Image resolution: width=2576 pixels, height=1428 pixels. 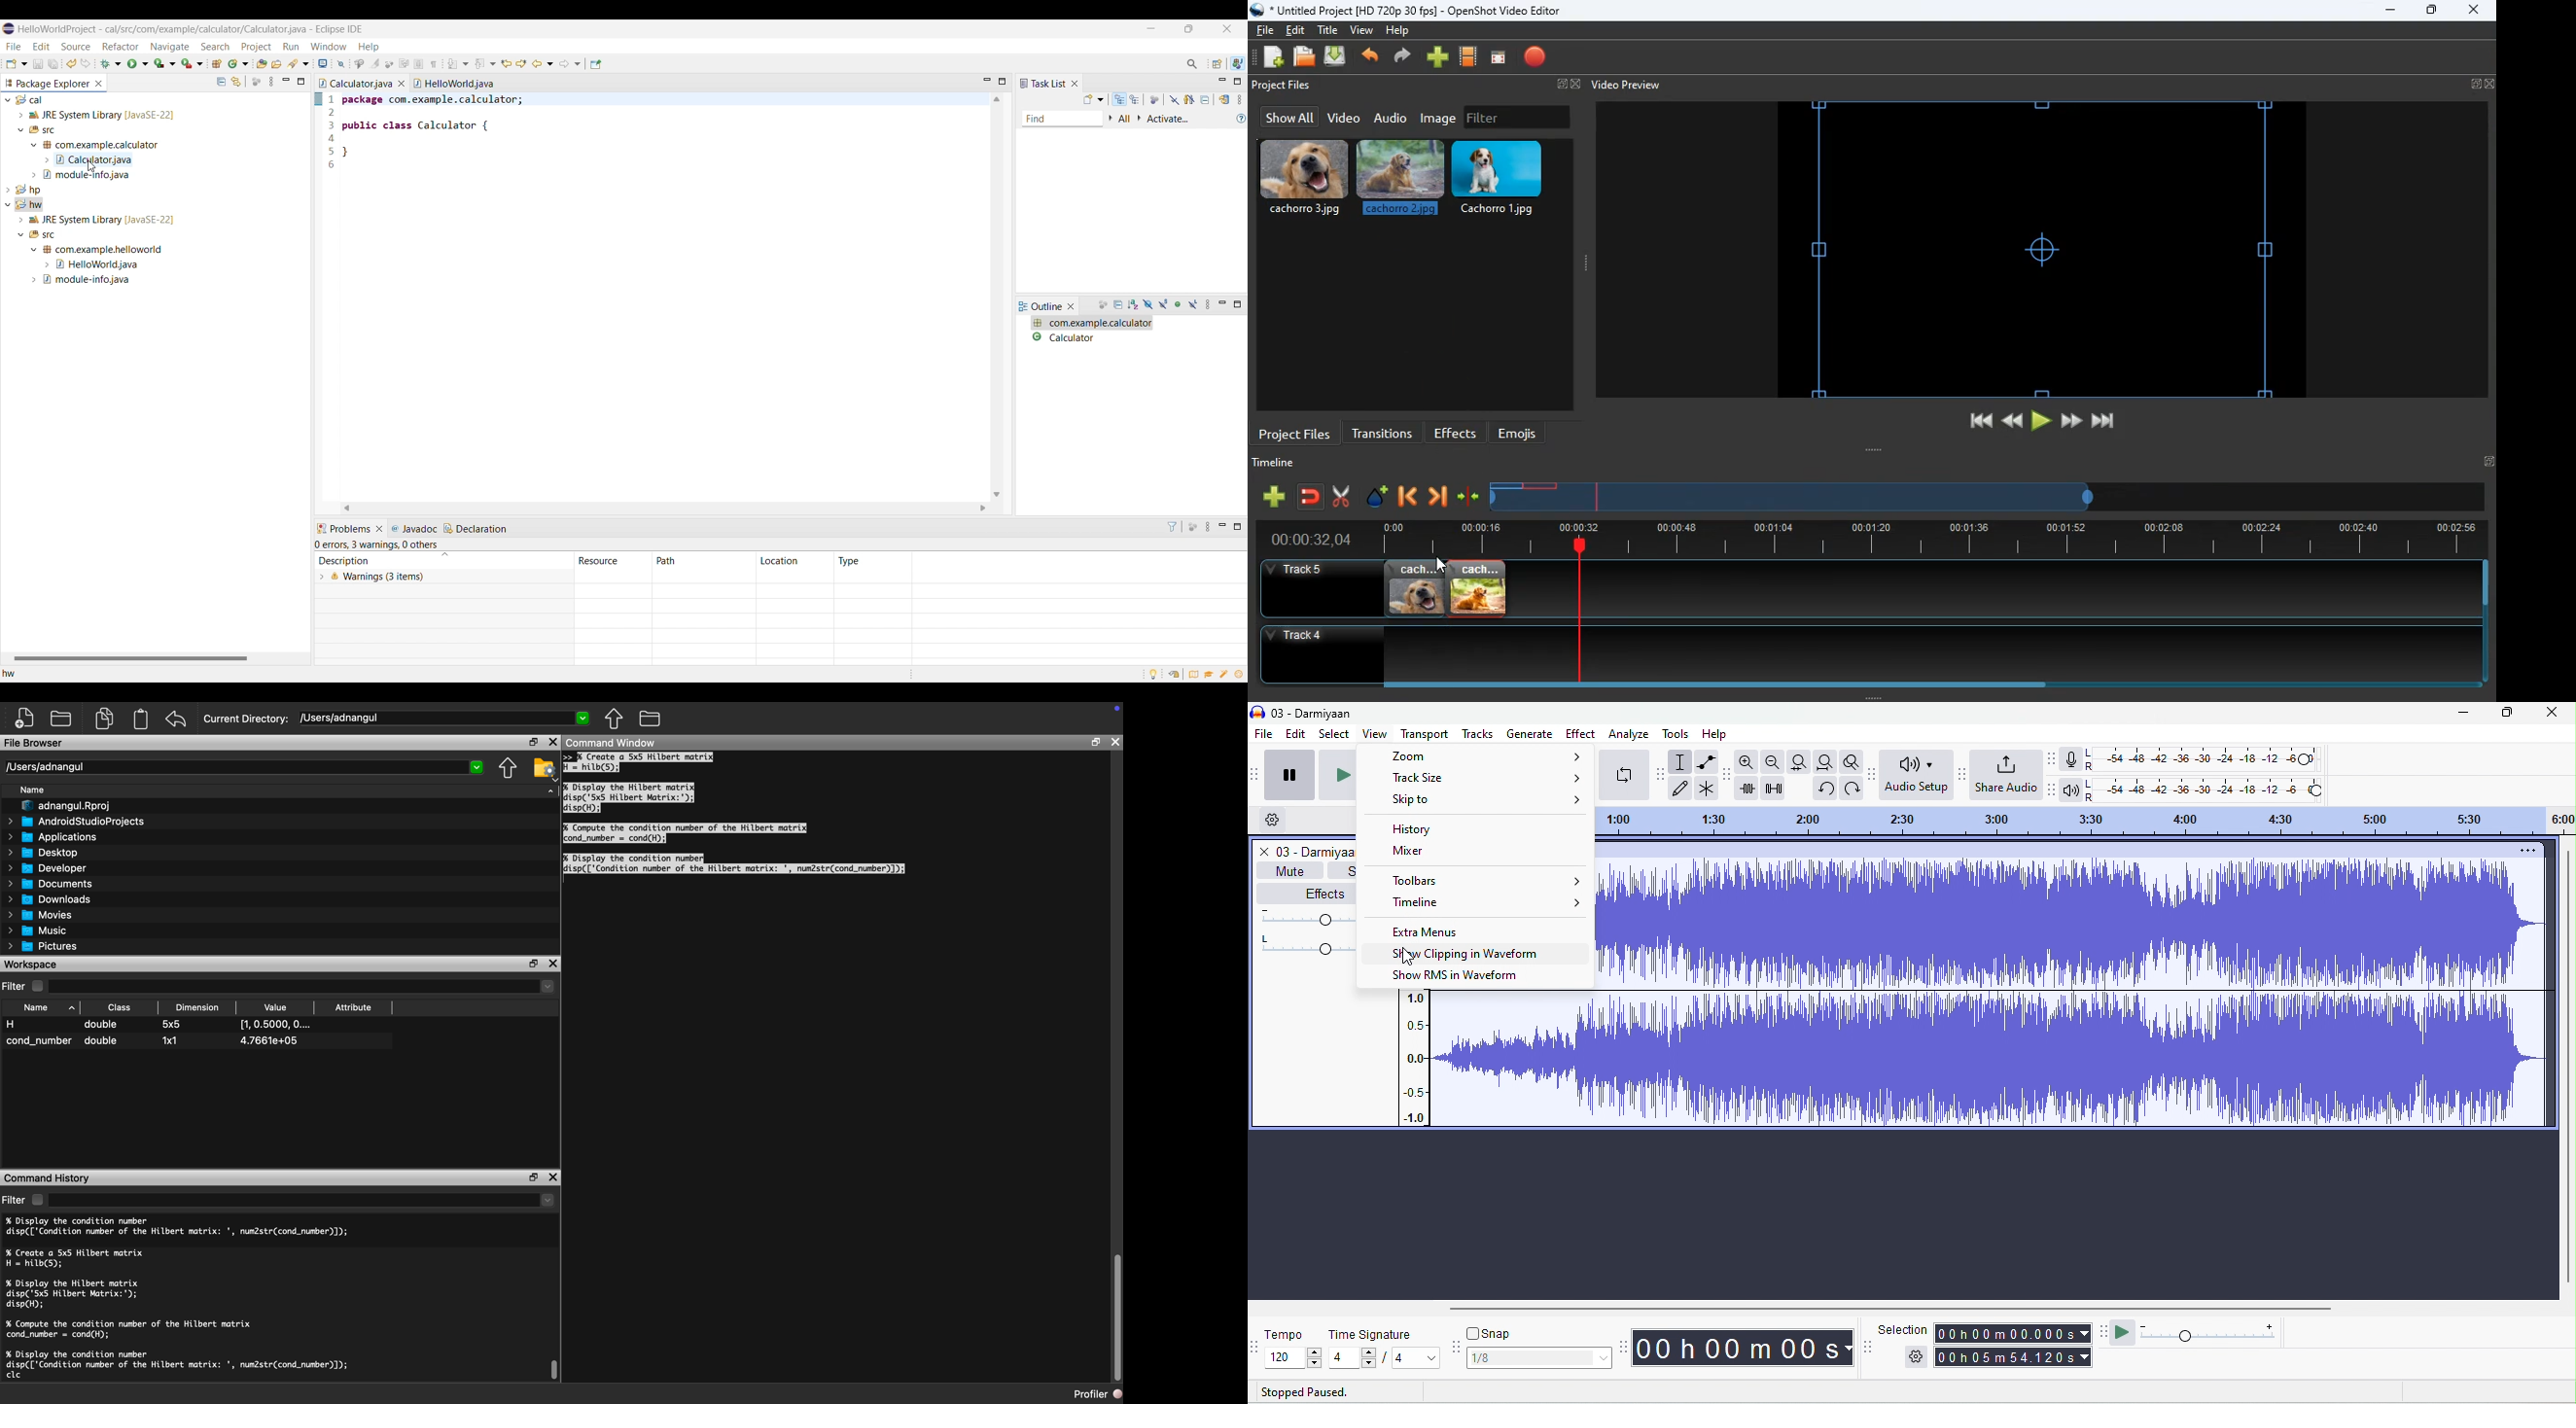 I want to click on dropdown, so click(x=303, y=1201).